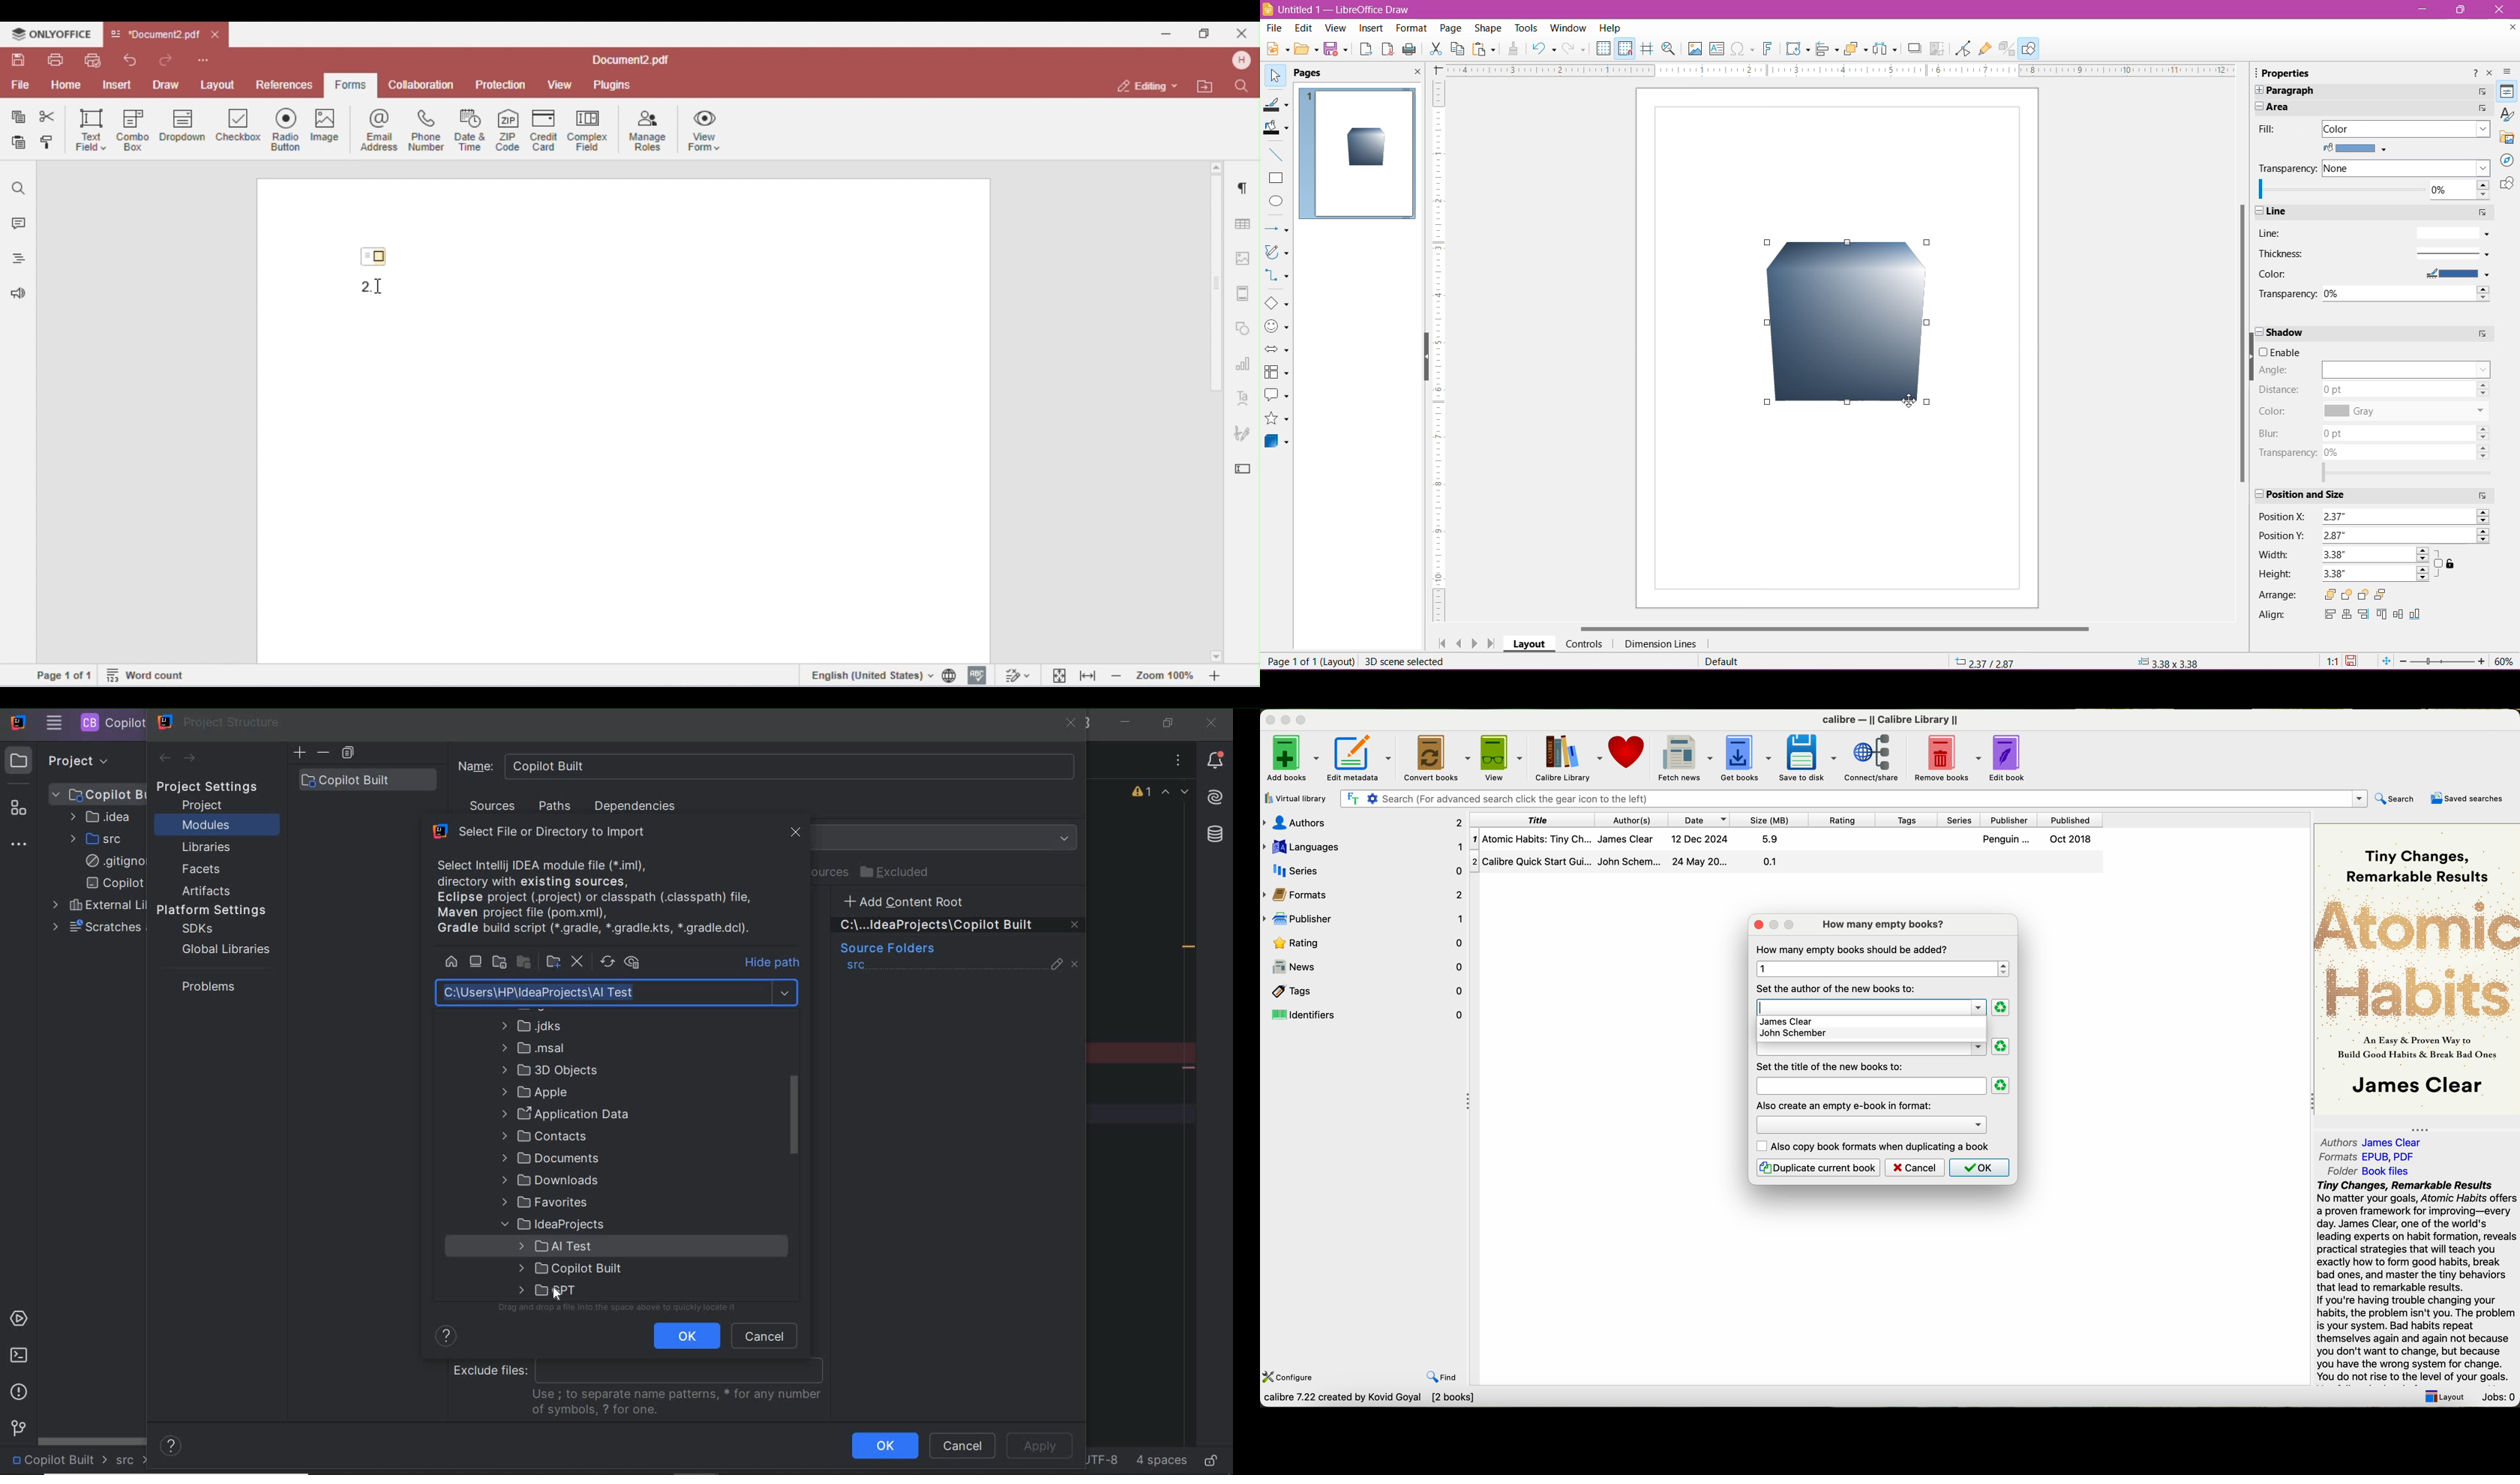  Describe the element at coordinates (1290, 1377) in the screenshot. I see `configure` at that location.